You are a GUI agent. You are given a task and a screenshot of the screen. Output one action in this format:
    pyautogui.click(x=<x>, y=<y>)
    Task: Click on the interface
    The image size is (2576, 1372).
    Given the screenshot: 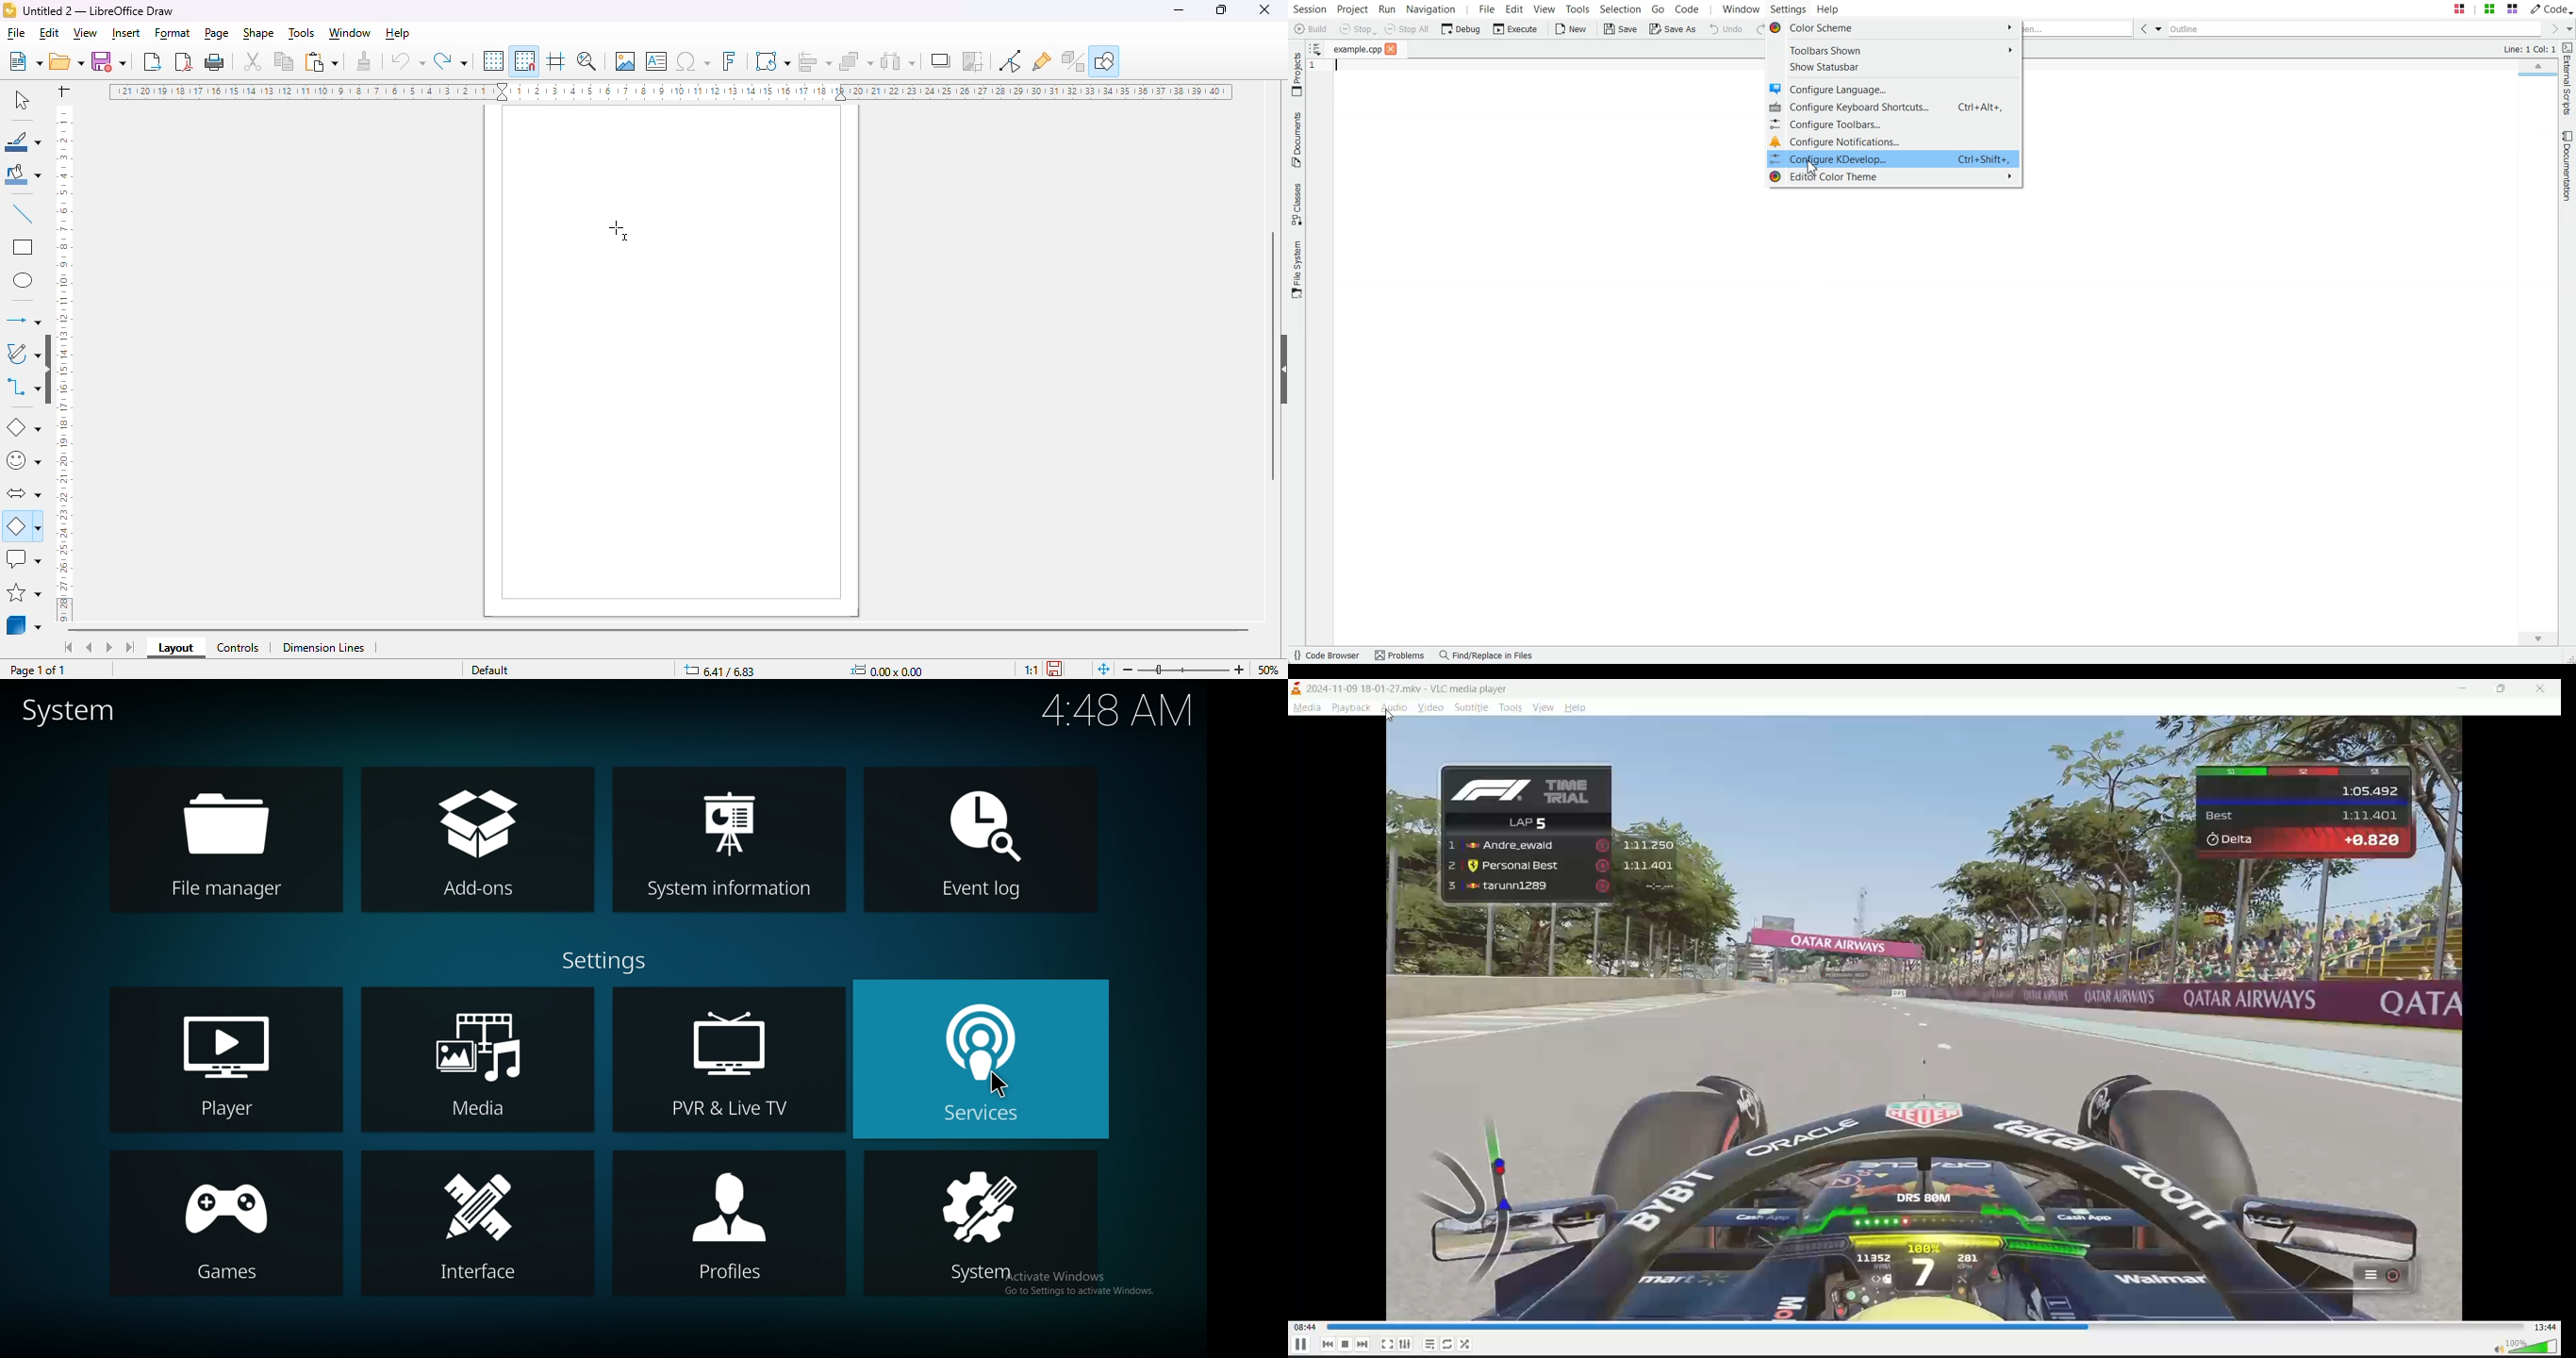 What is the action you would take?
    pyautogui.click(x=477, y=1224)
    